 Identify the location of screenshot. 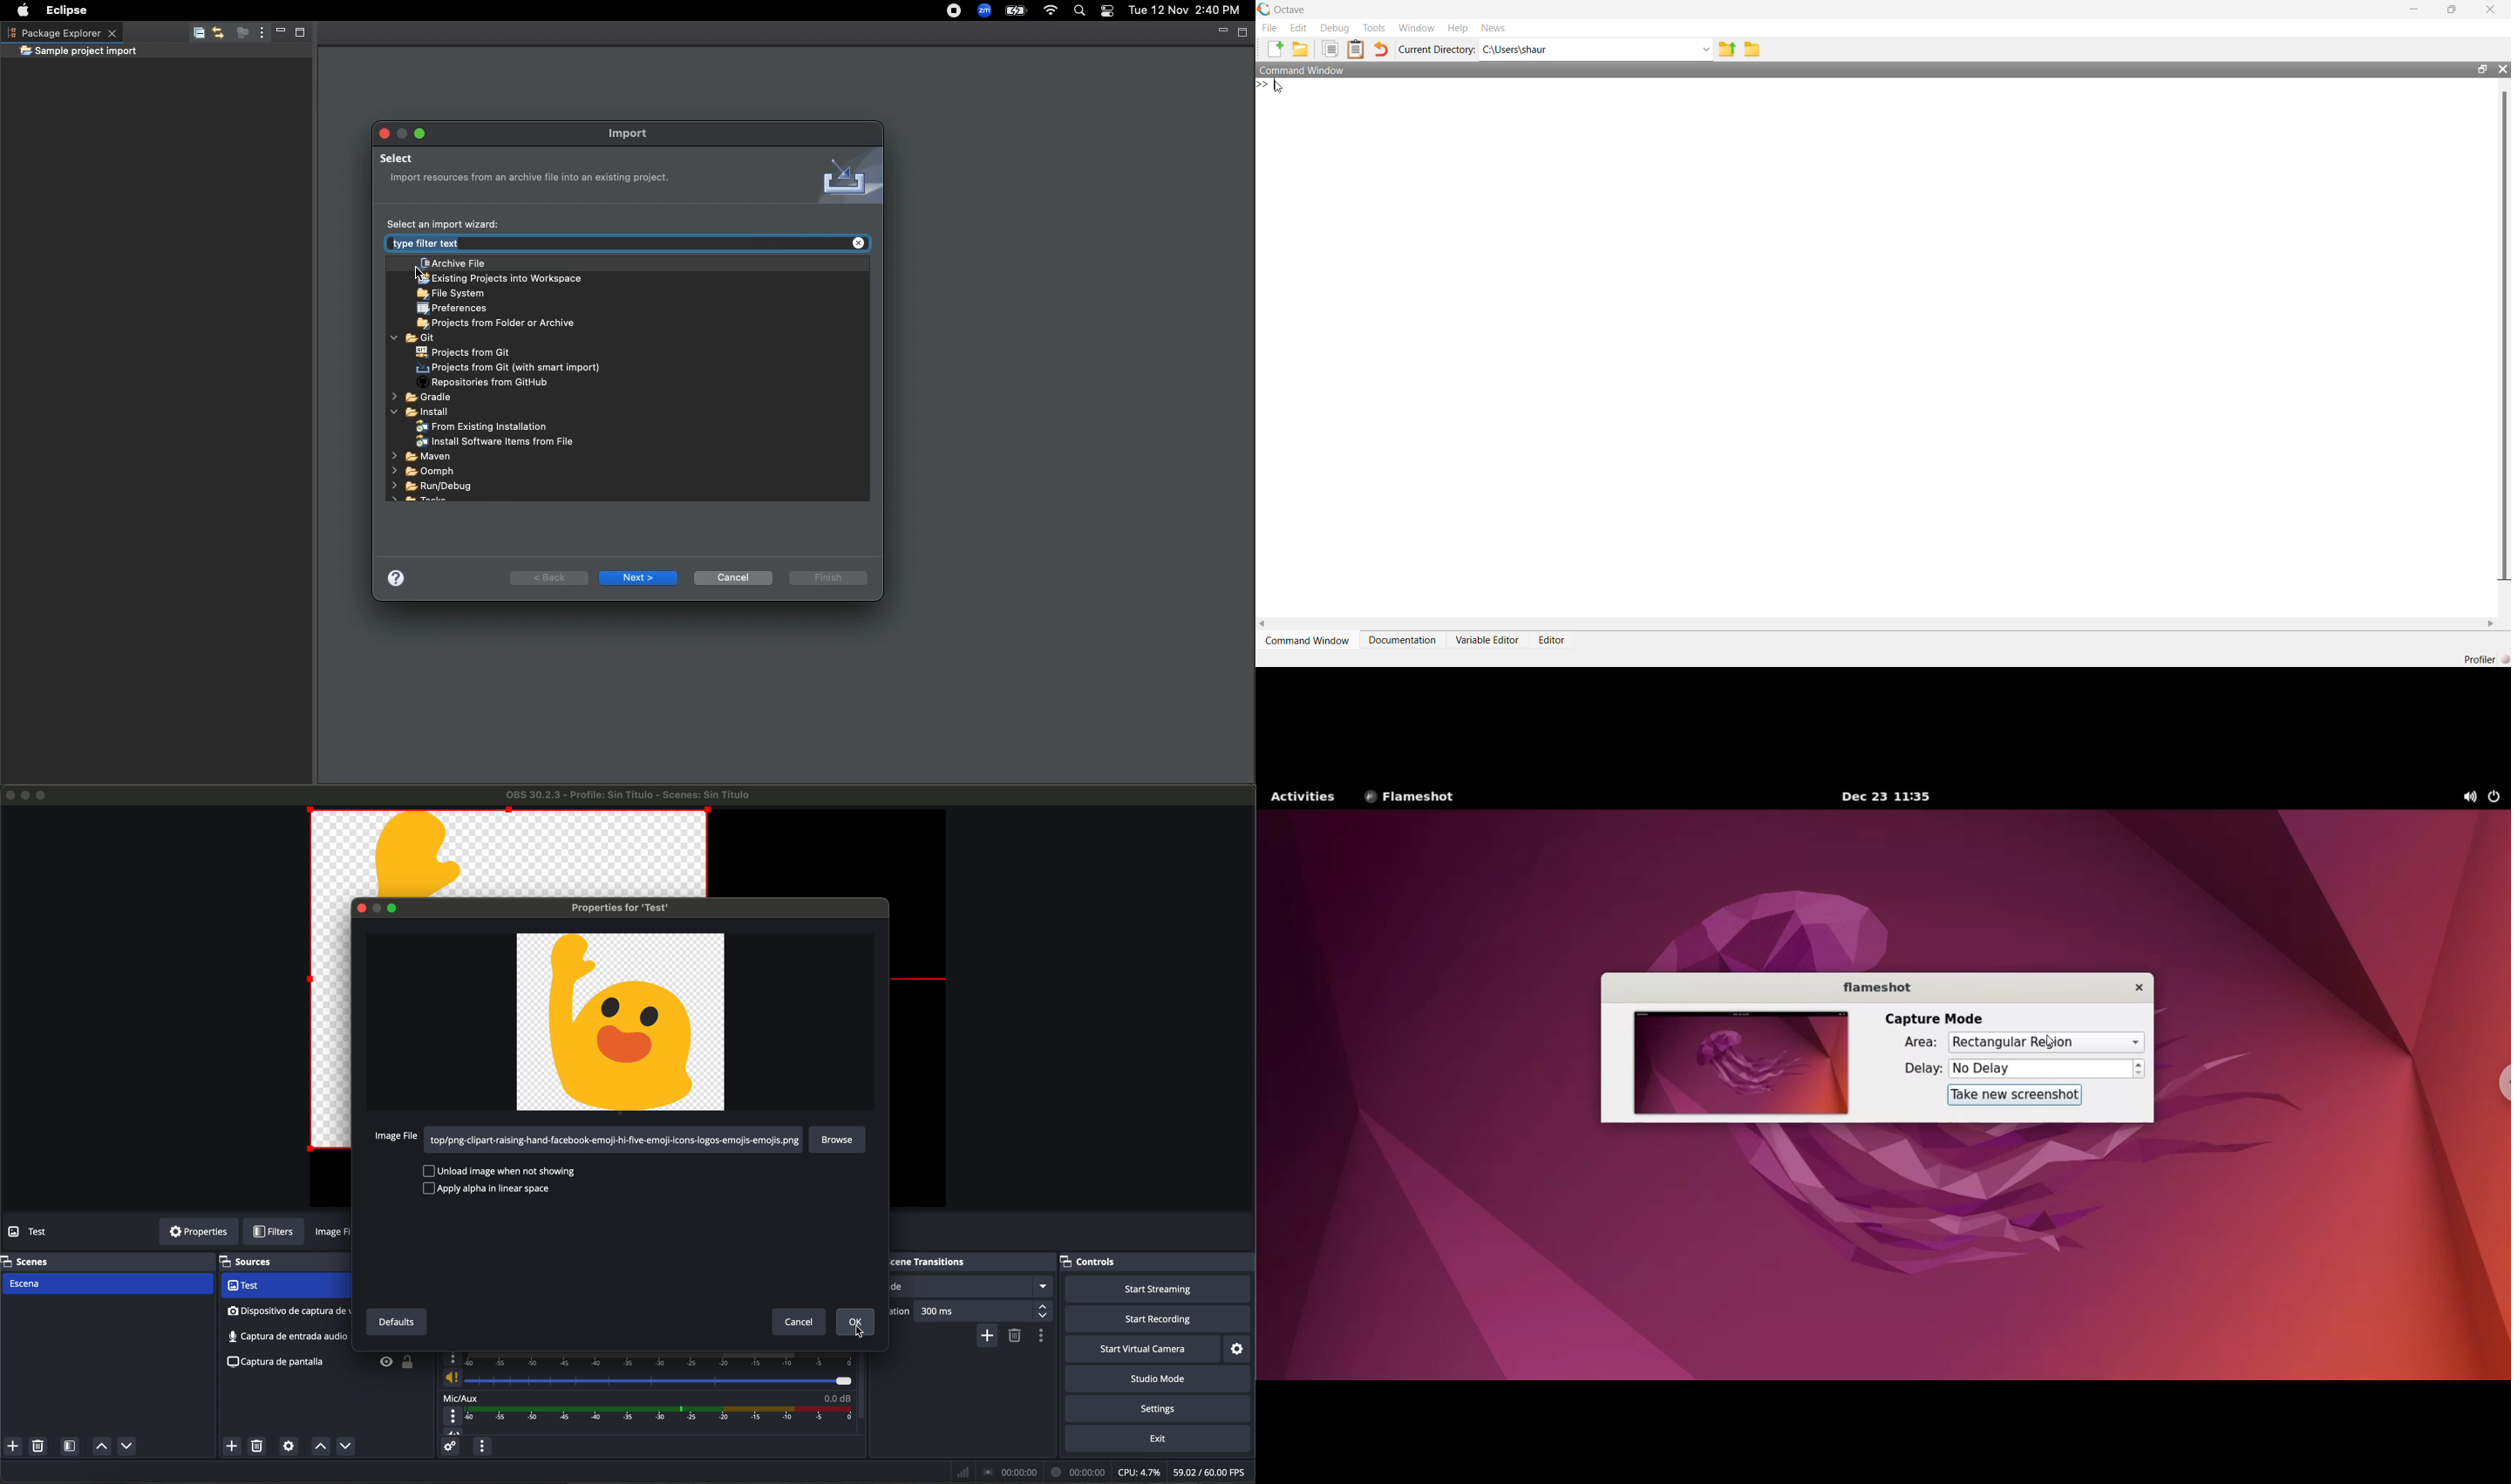
(273, 1362).